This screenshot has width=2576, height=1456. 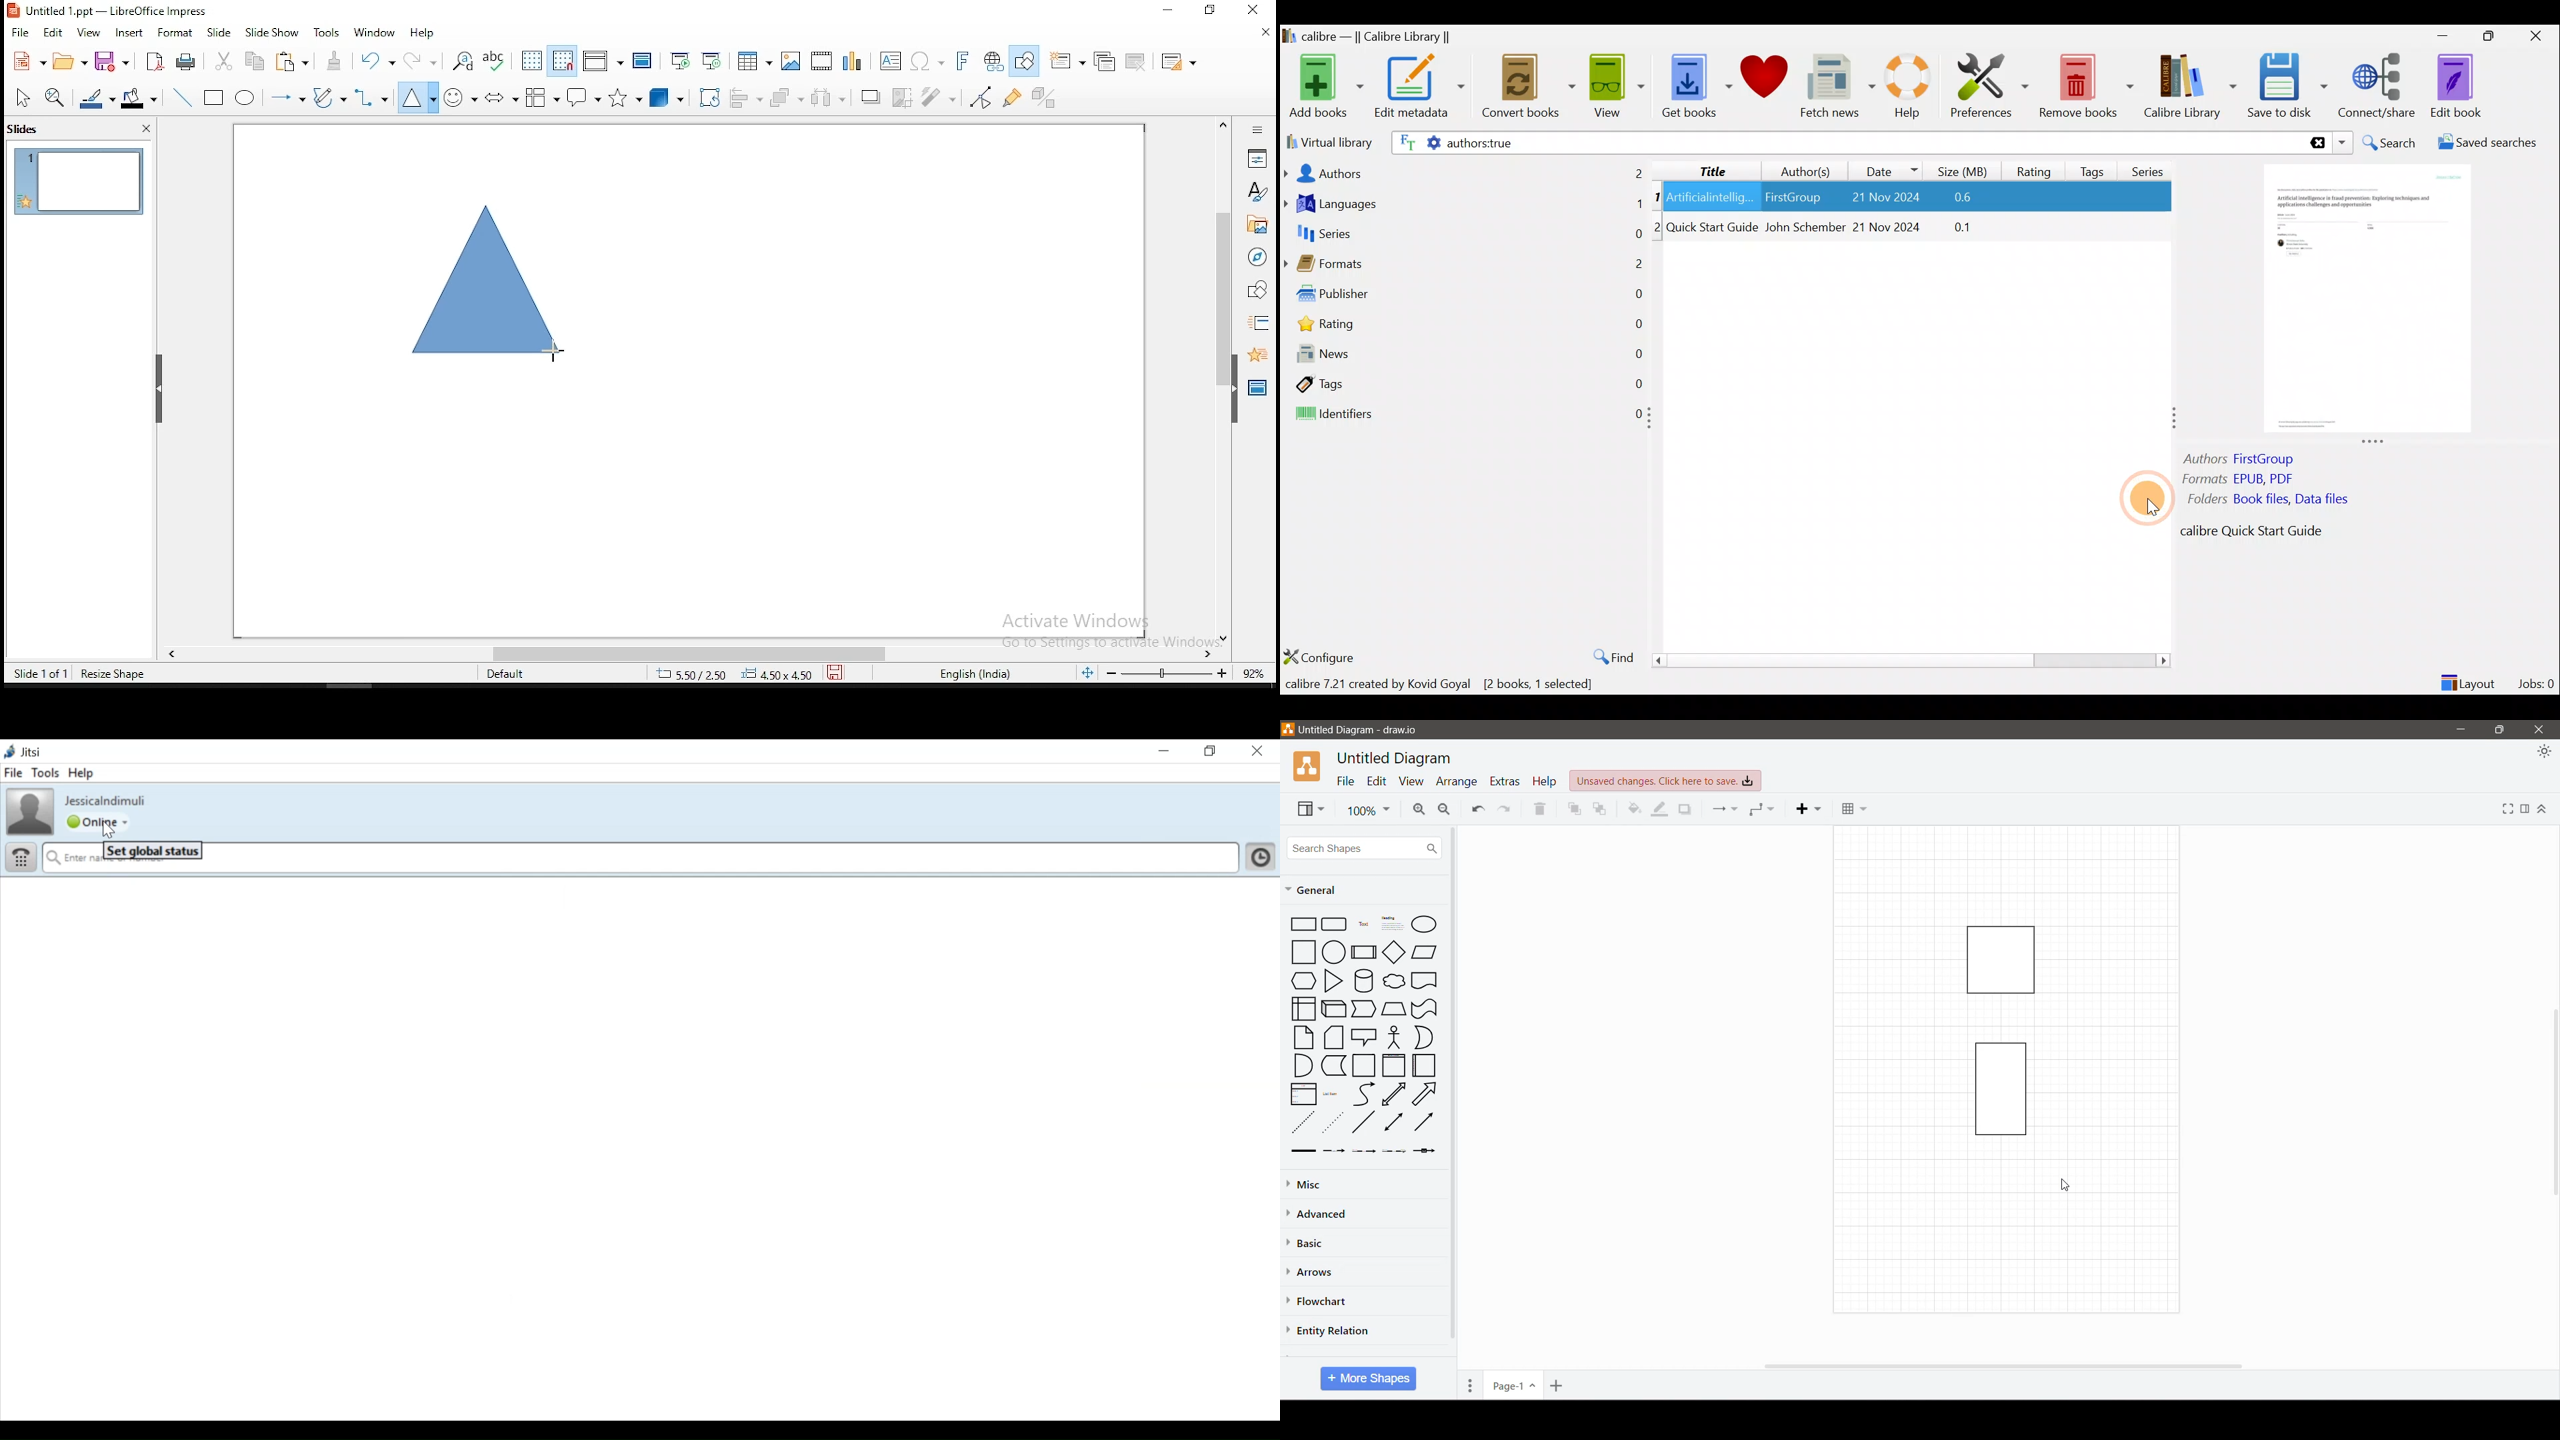 What do you see at coordinates (690, 676) in the screenshot?
I see `6.9 / -0.26` at bounding box center [690, 676].